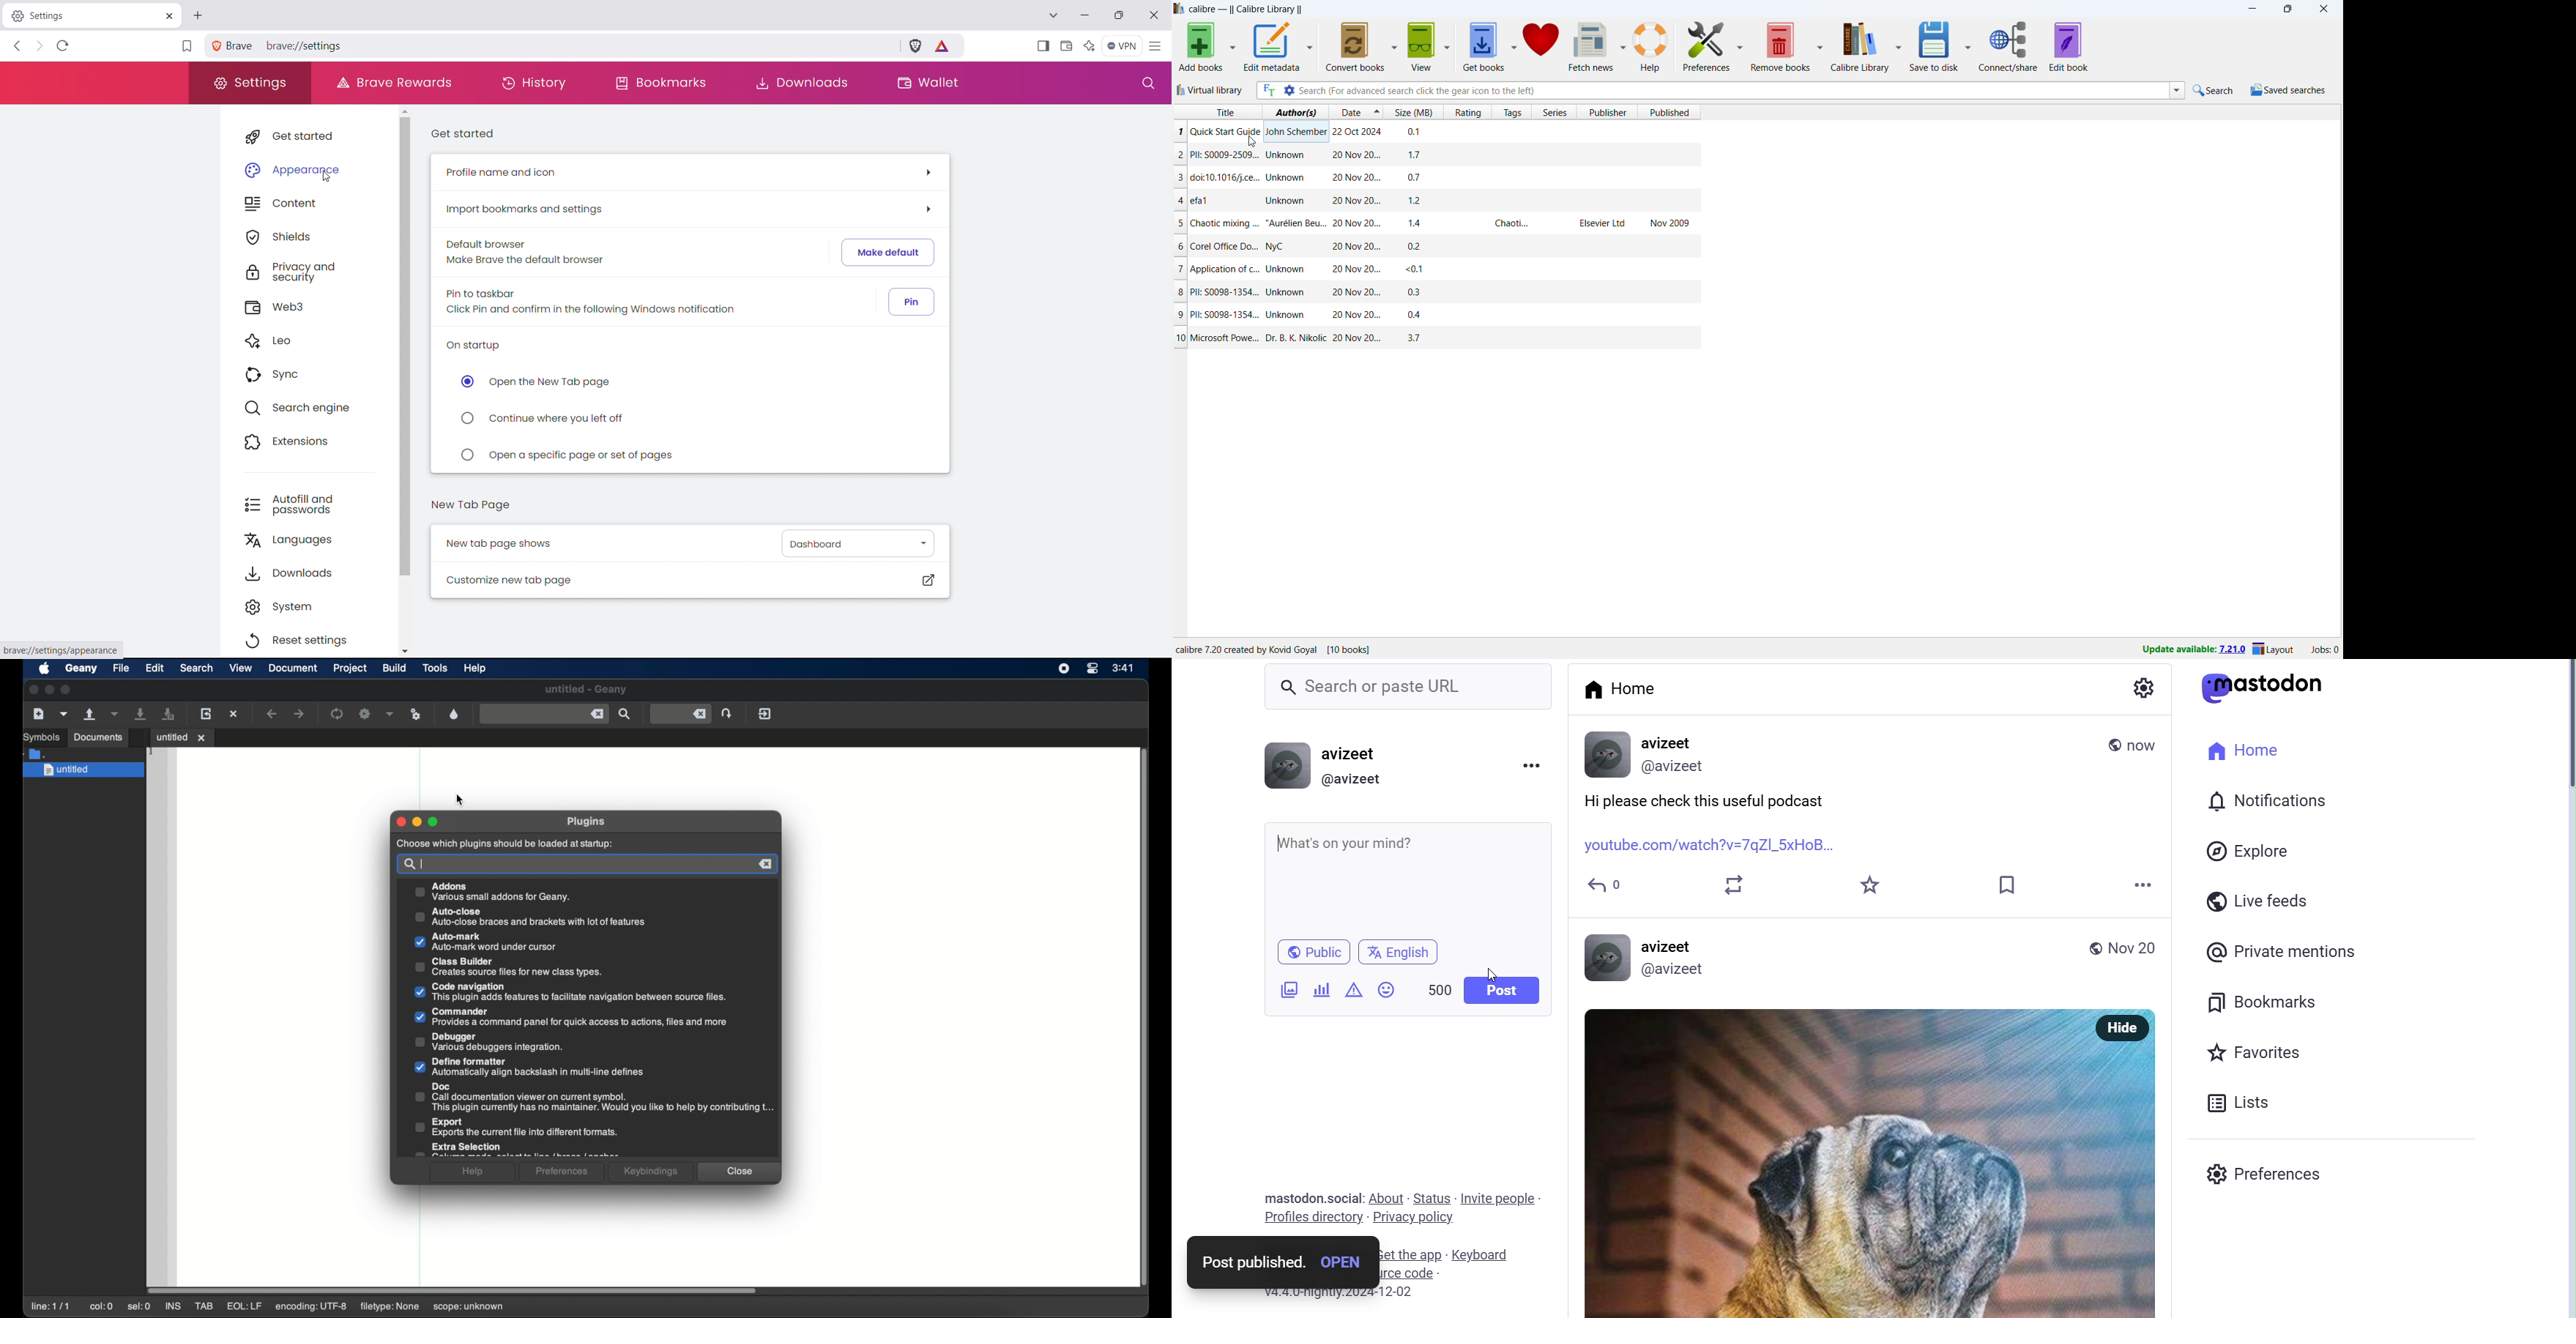  Describe the element at coordinates (1447, 45) in the screenshot. I see `view options` at that location.